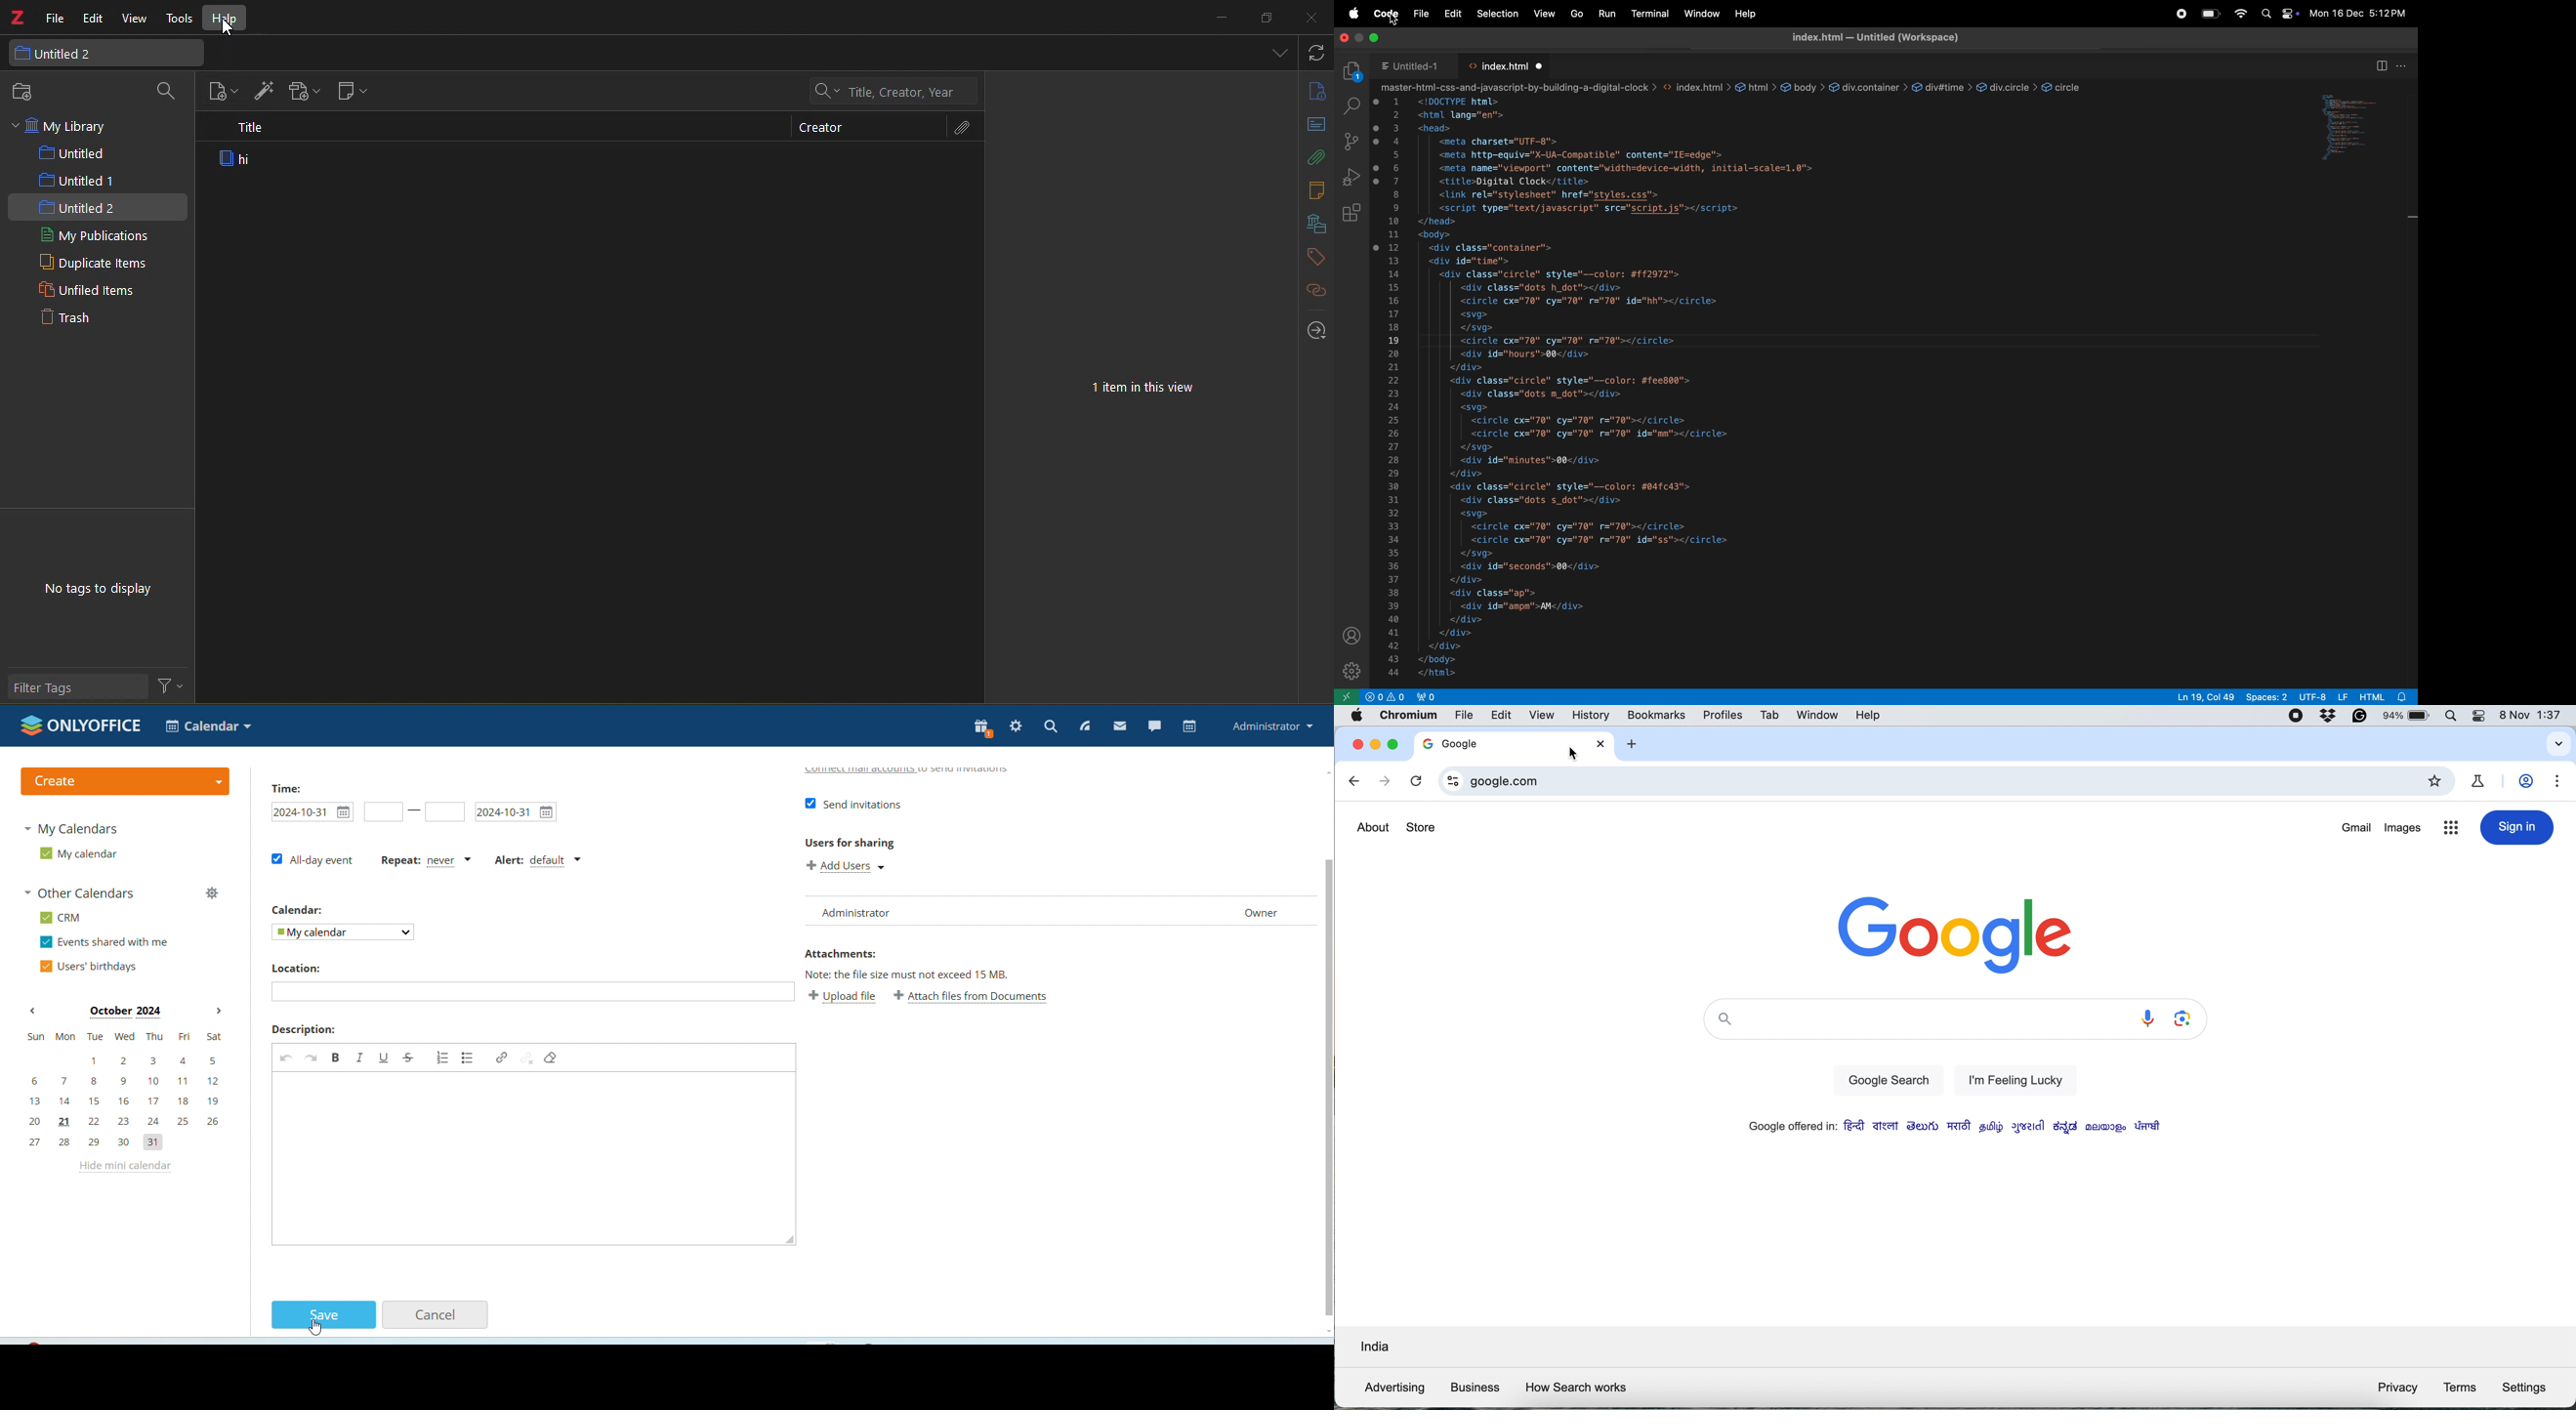 The height and width of the screenshot is (1428, 2576). I want to click on privacy, so click(2397, 1389).